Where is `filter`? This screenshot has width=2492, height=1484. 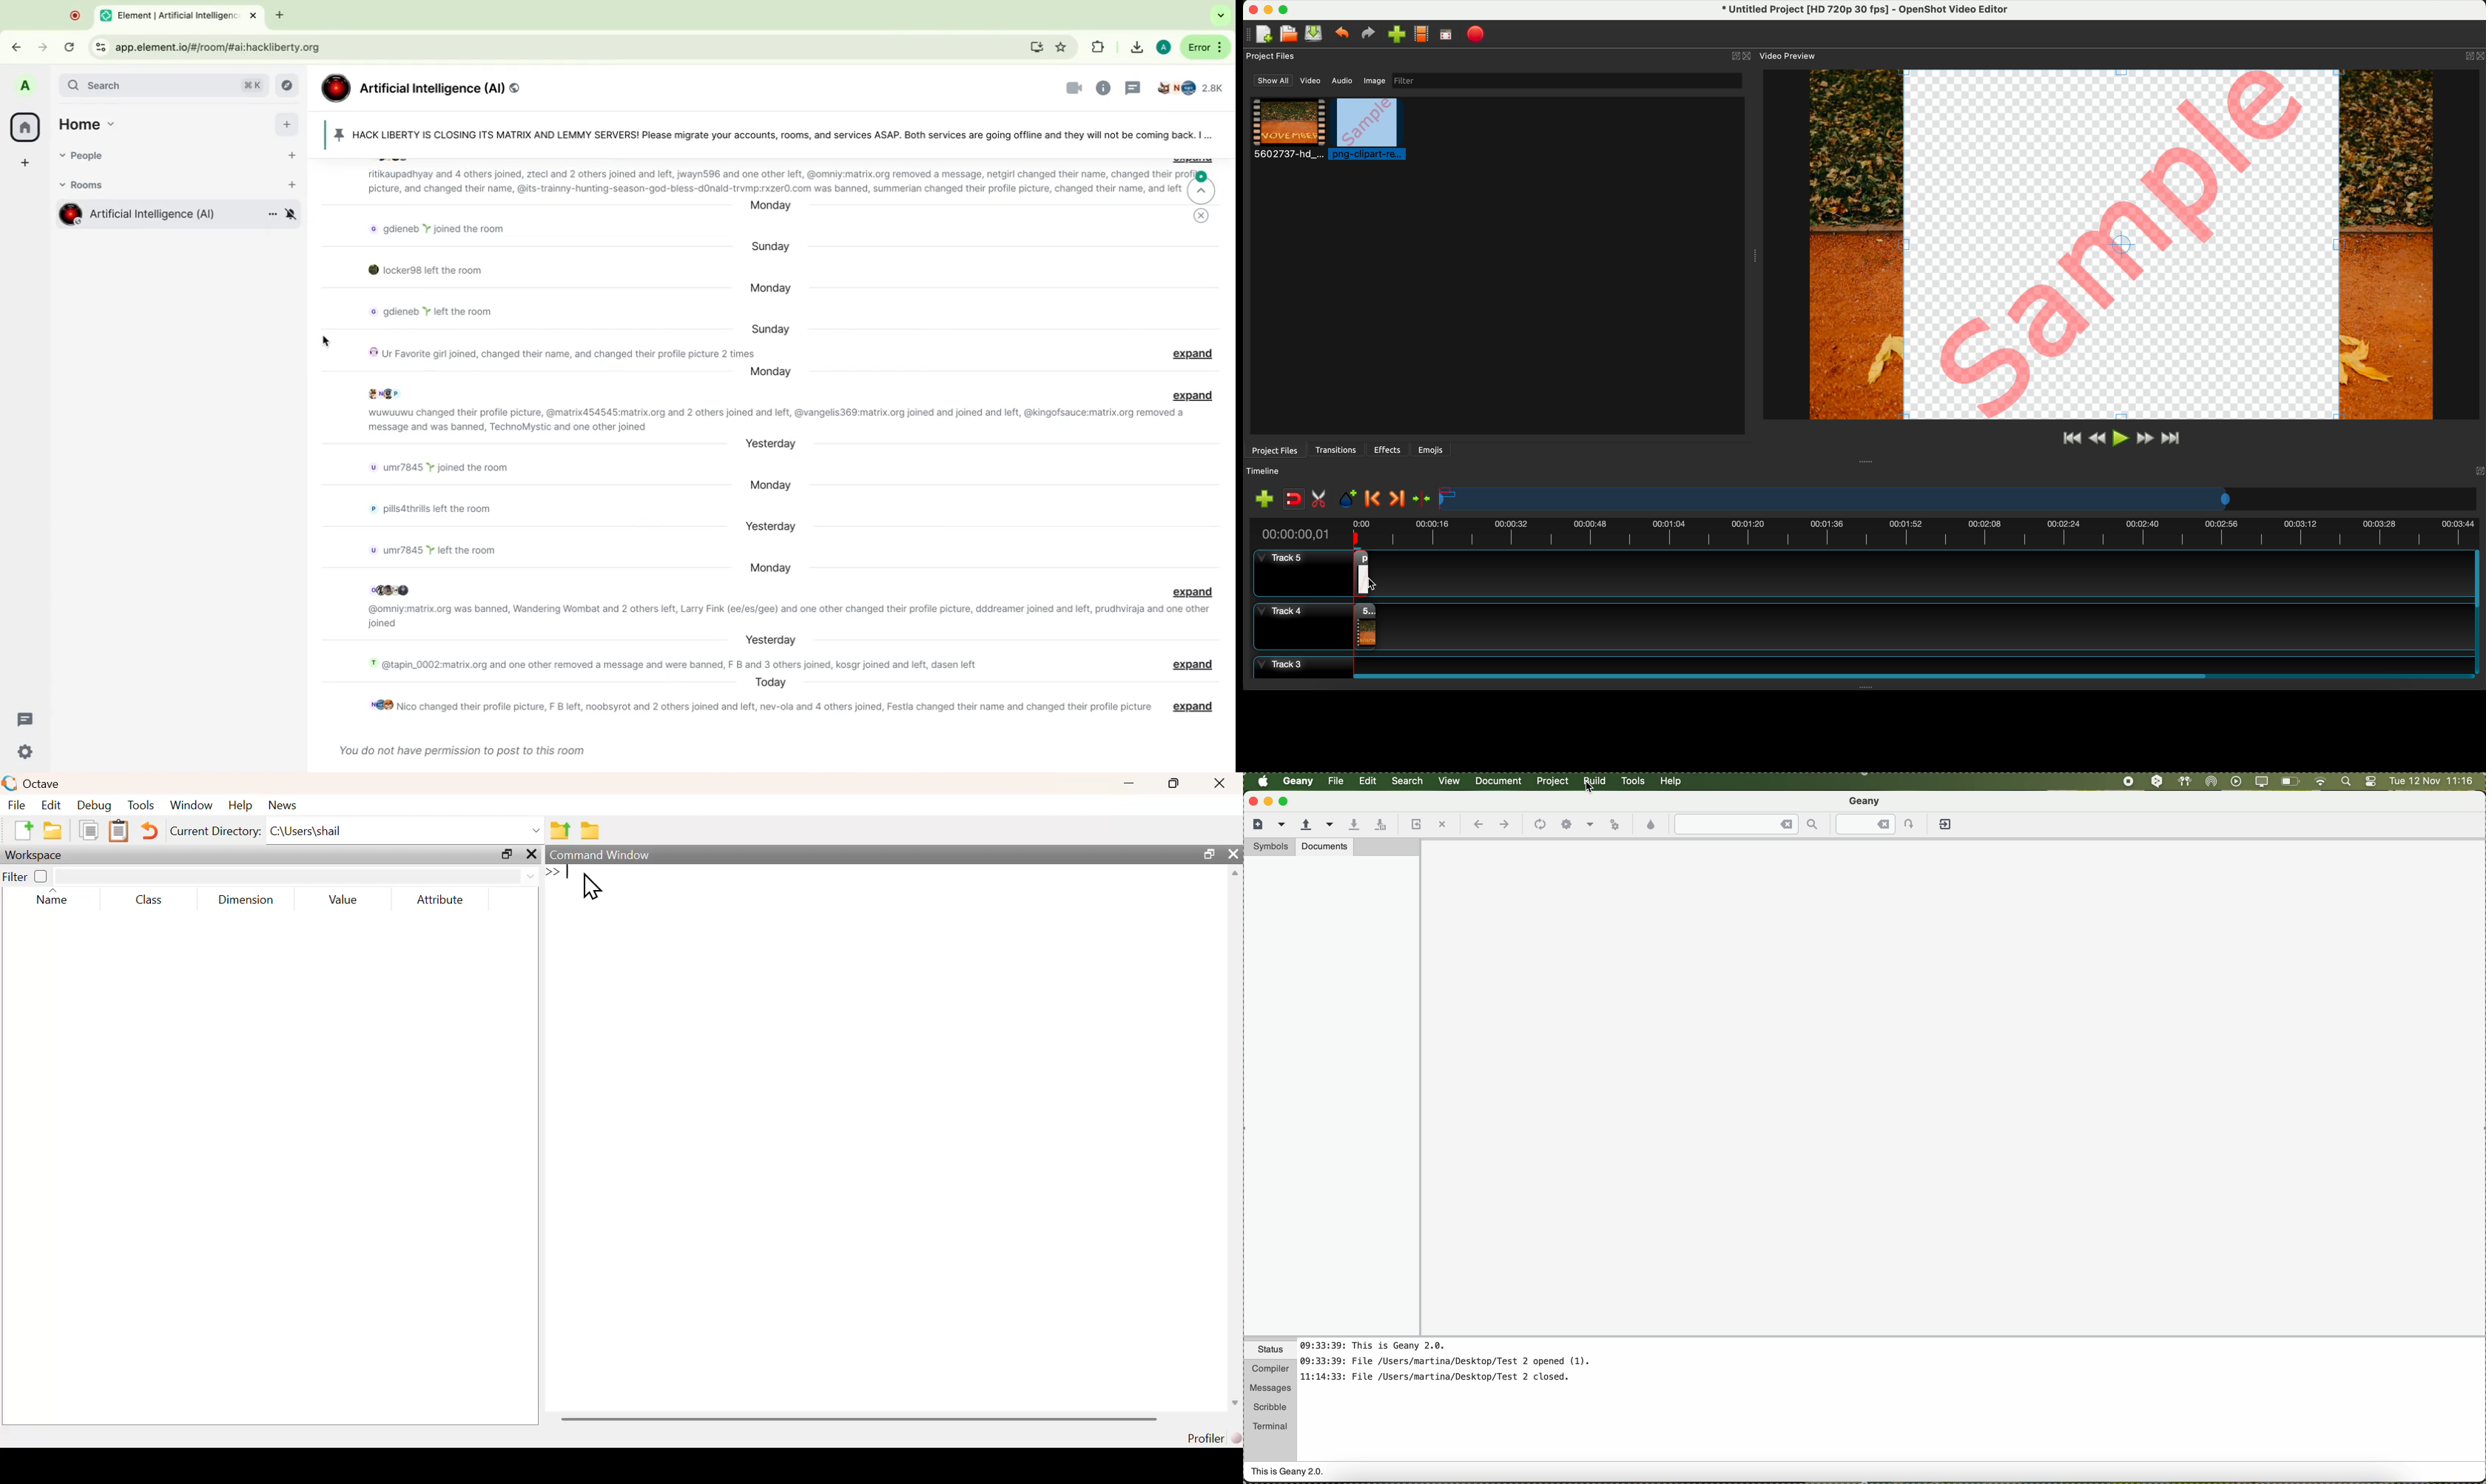 filter is located at coordinates (14, 877).